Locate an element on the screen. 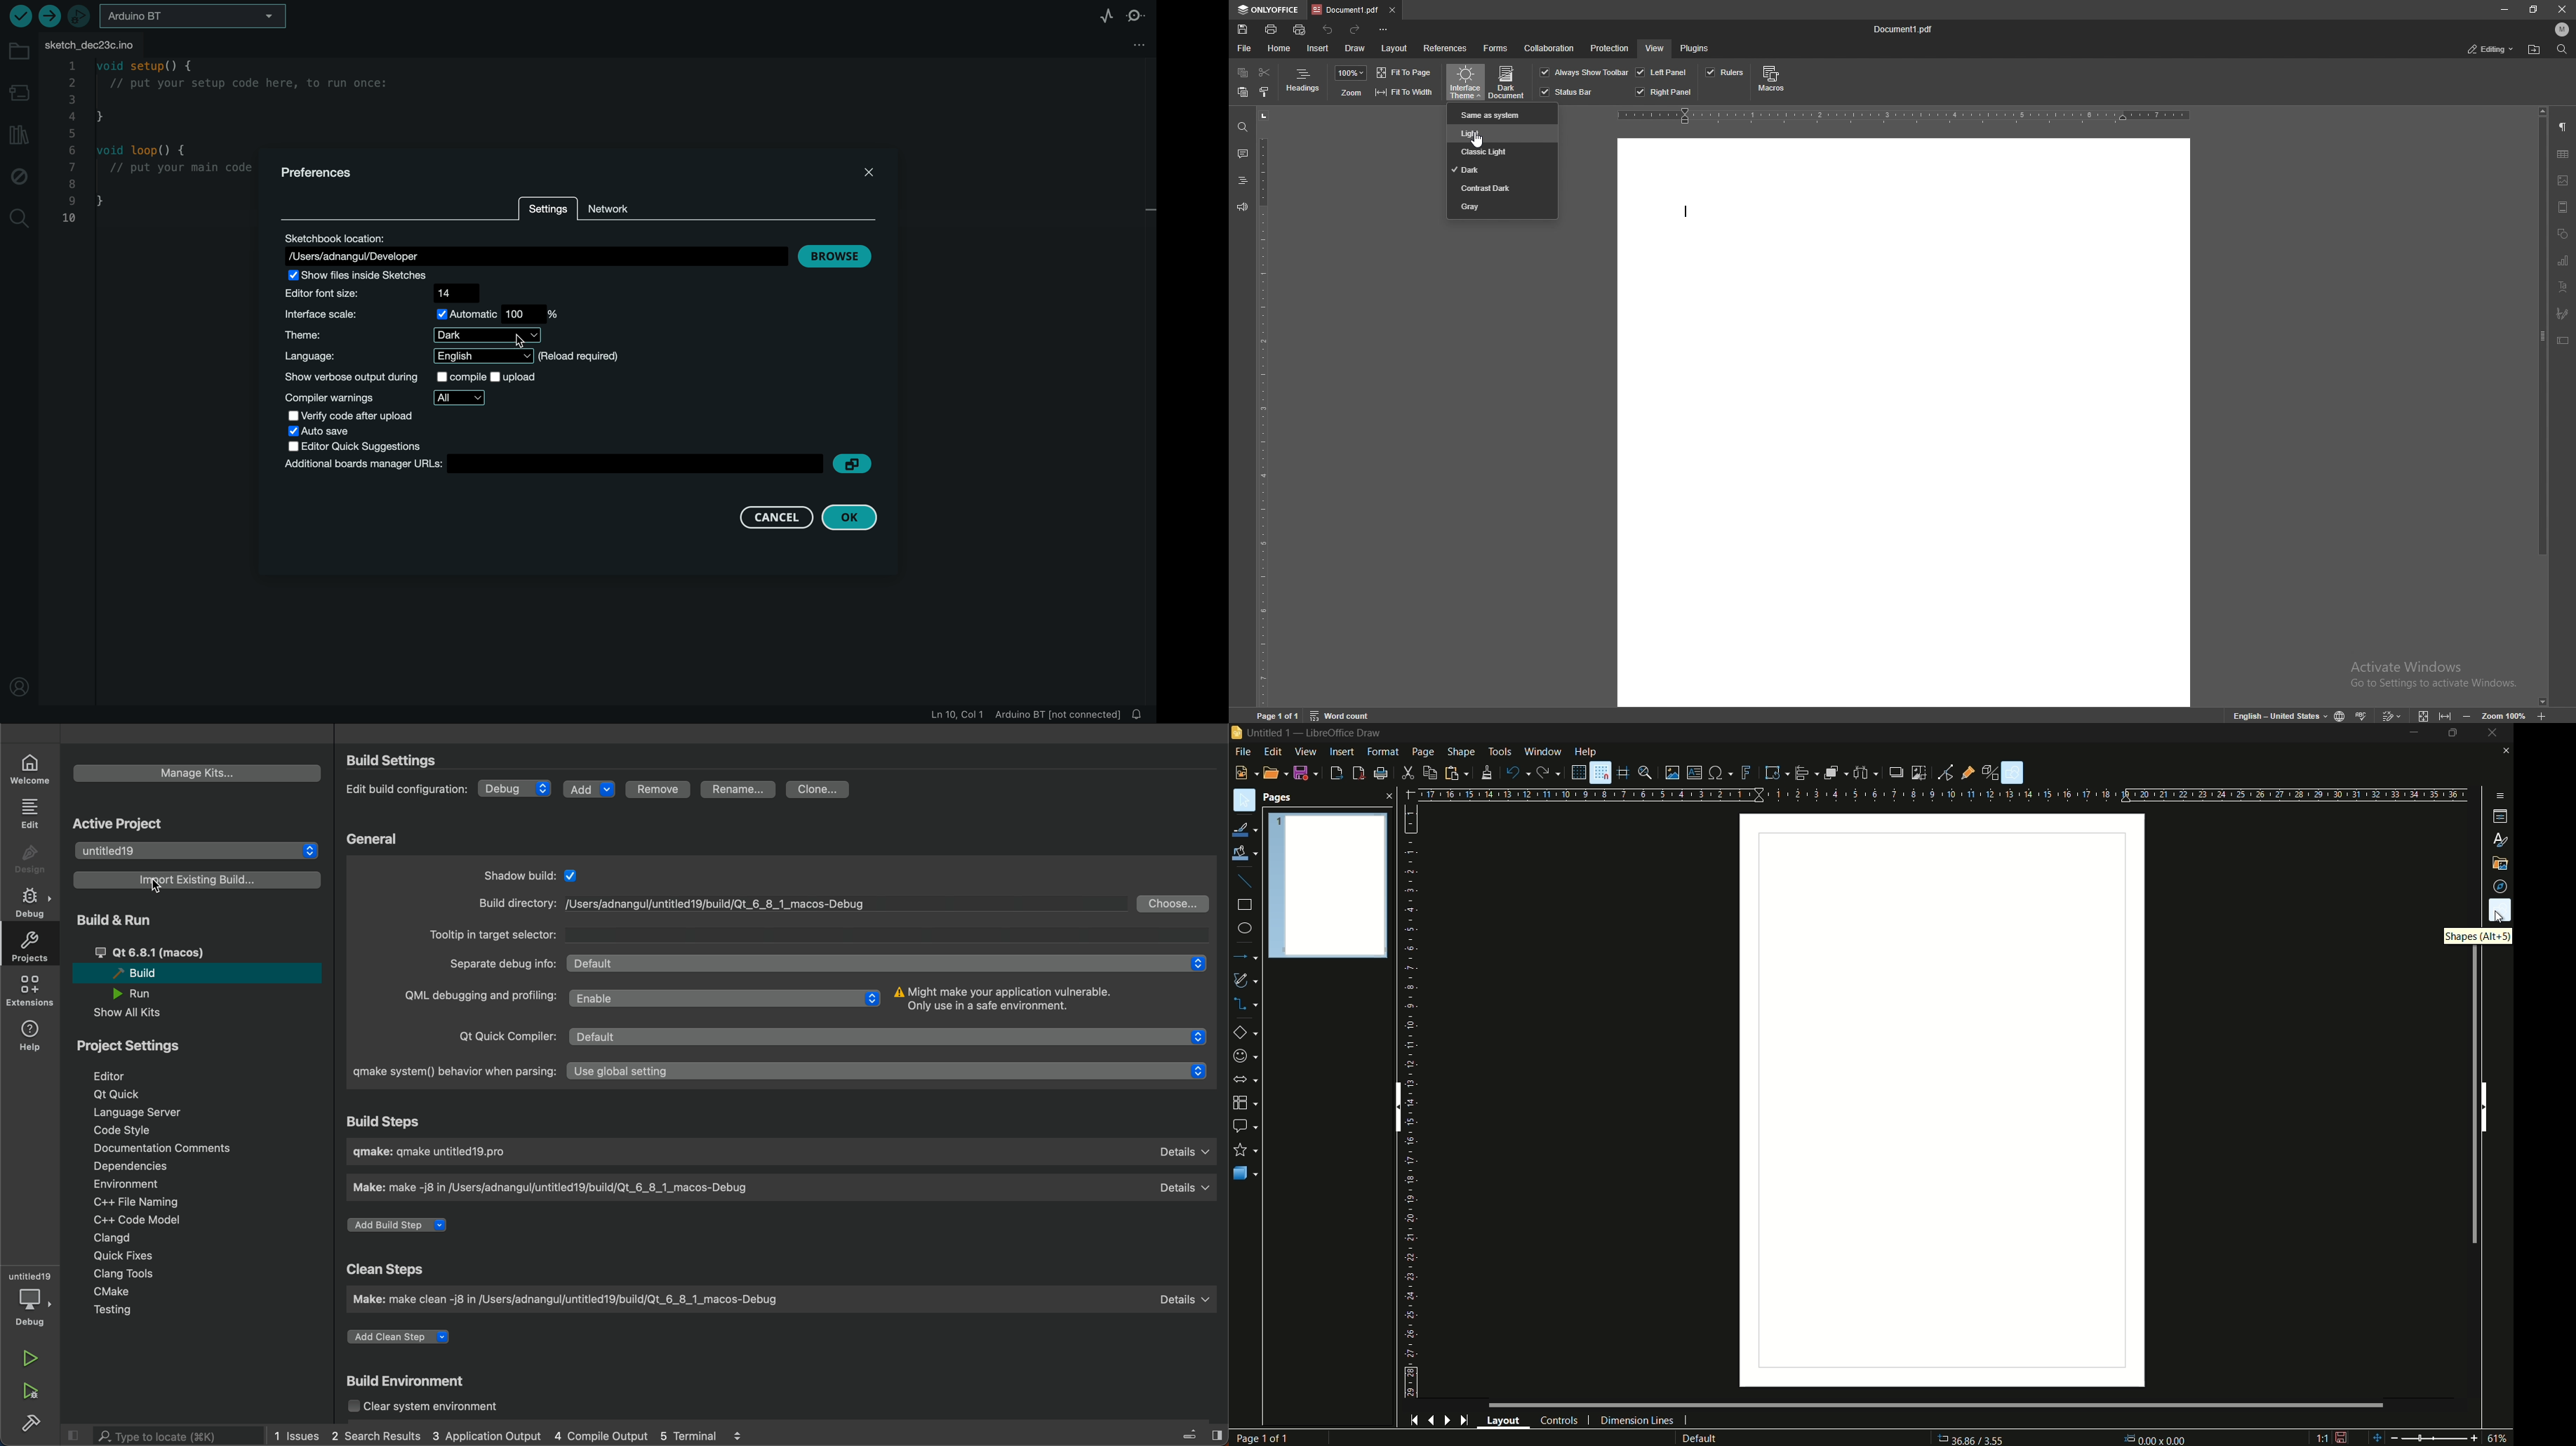  close document is located at coordinates (2506, 752).